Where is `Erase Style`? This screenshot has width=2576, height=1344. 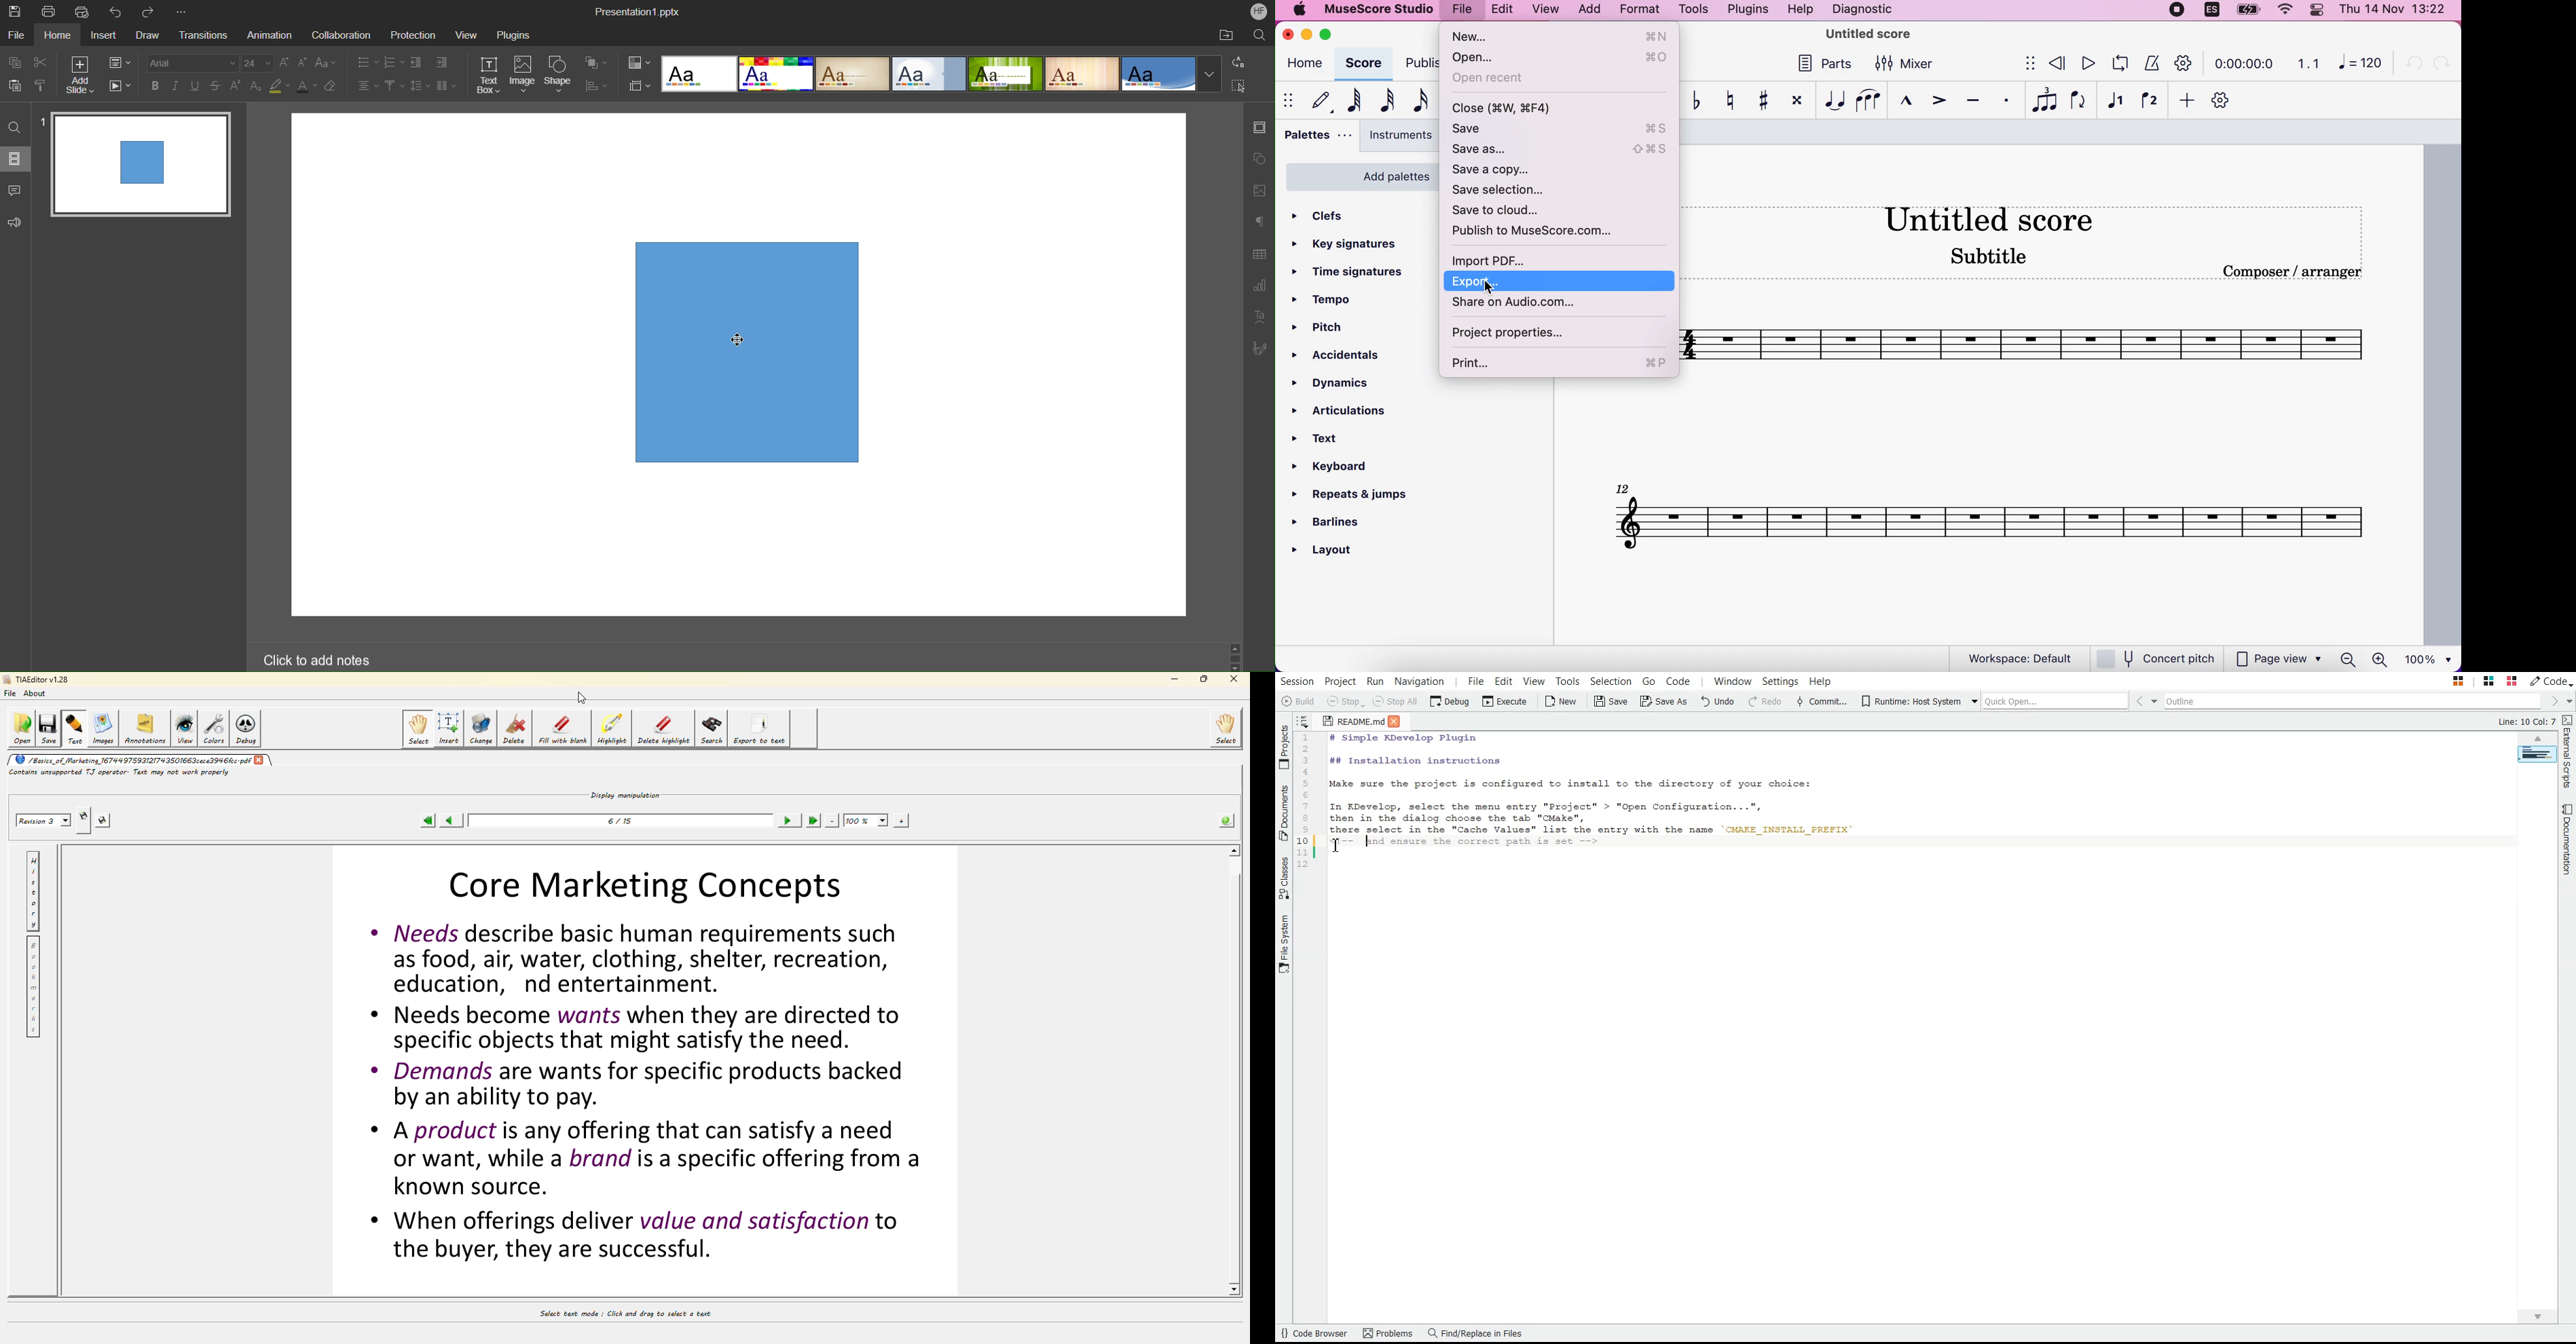
Erase Style is located at coordinates (332, 86).